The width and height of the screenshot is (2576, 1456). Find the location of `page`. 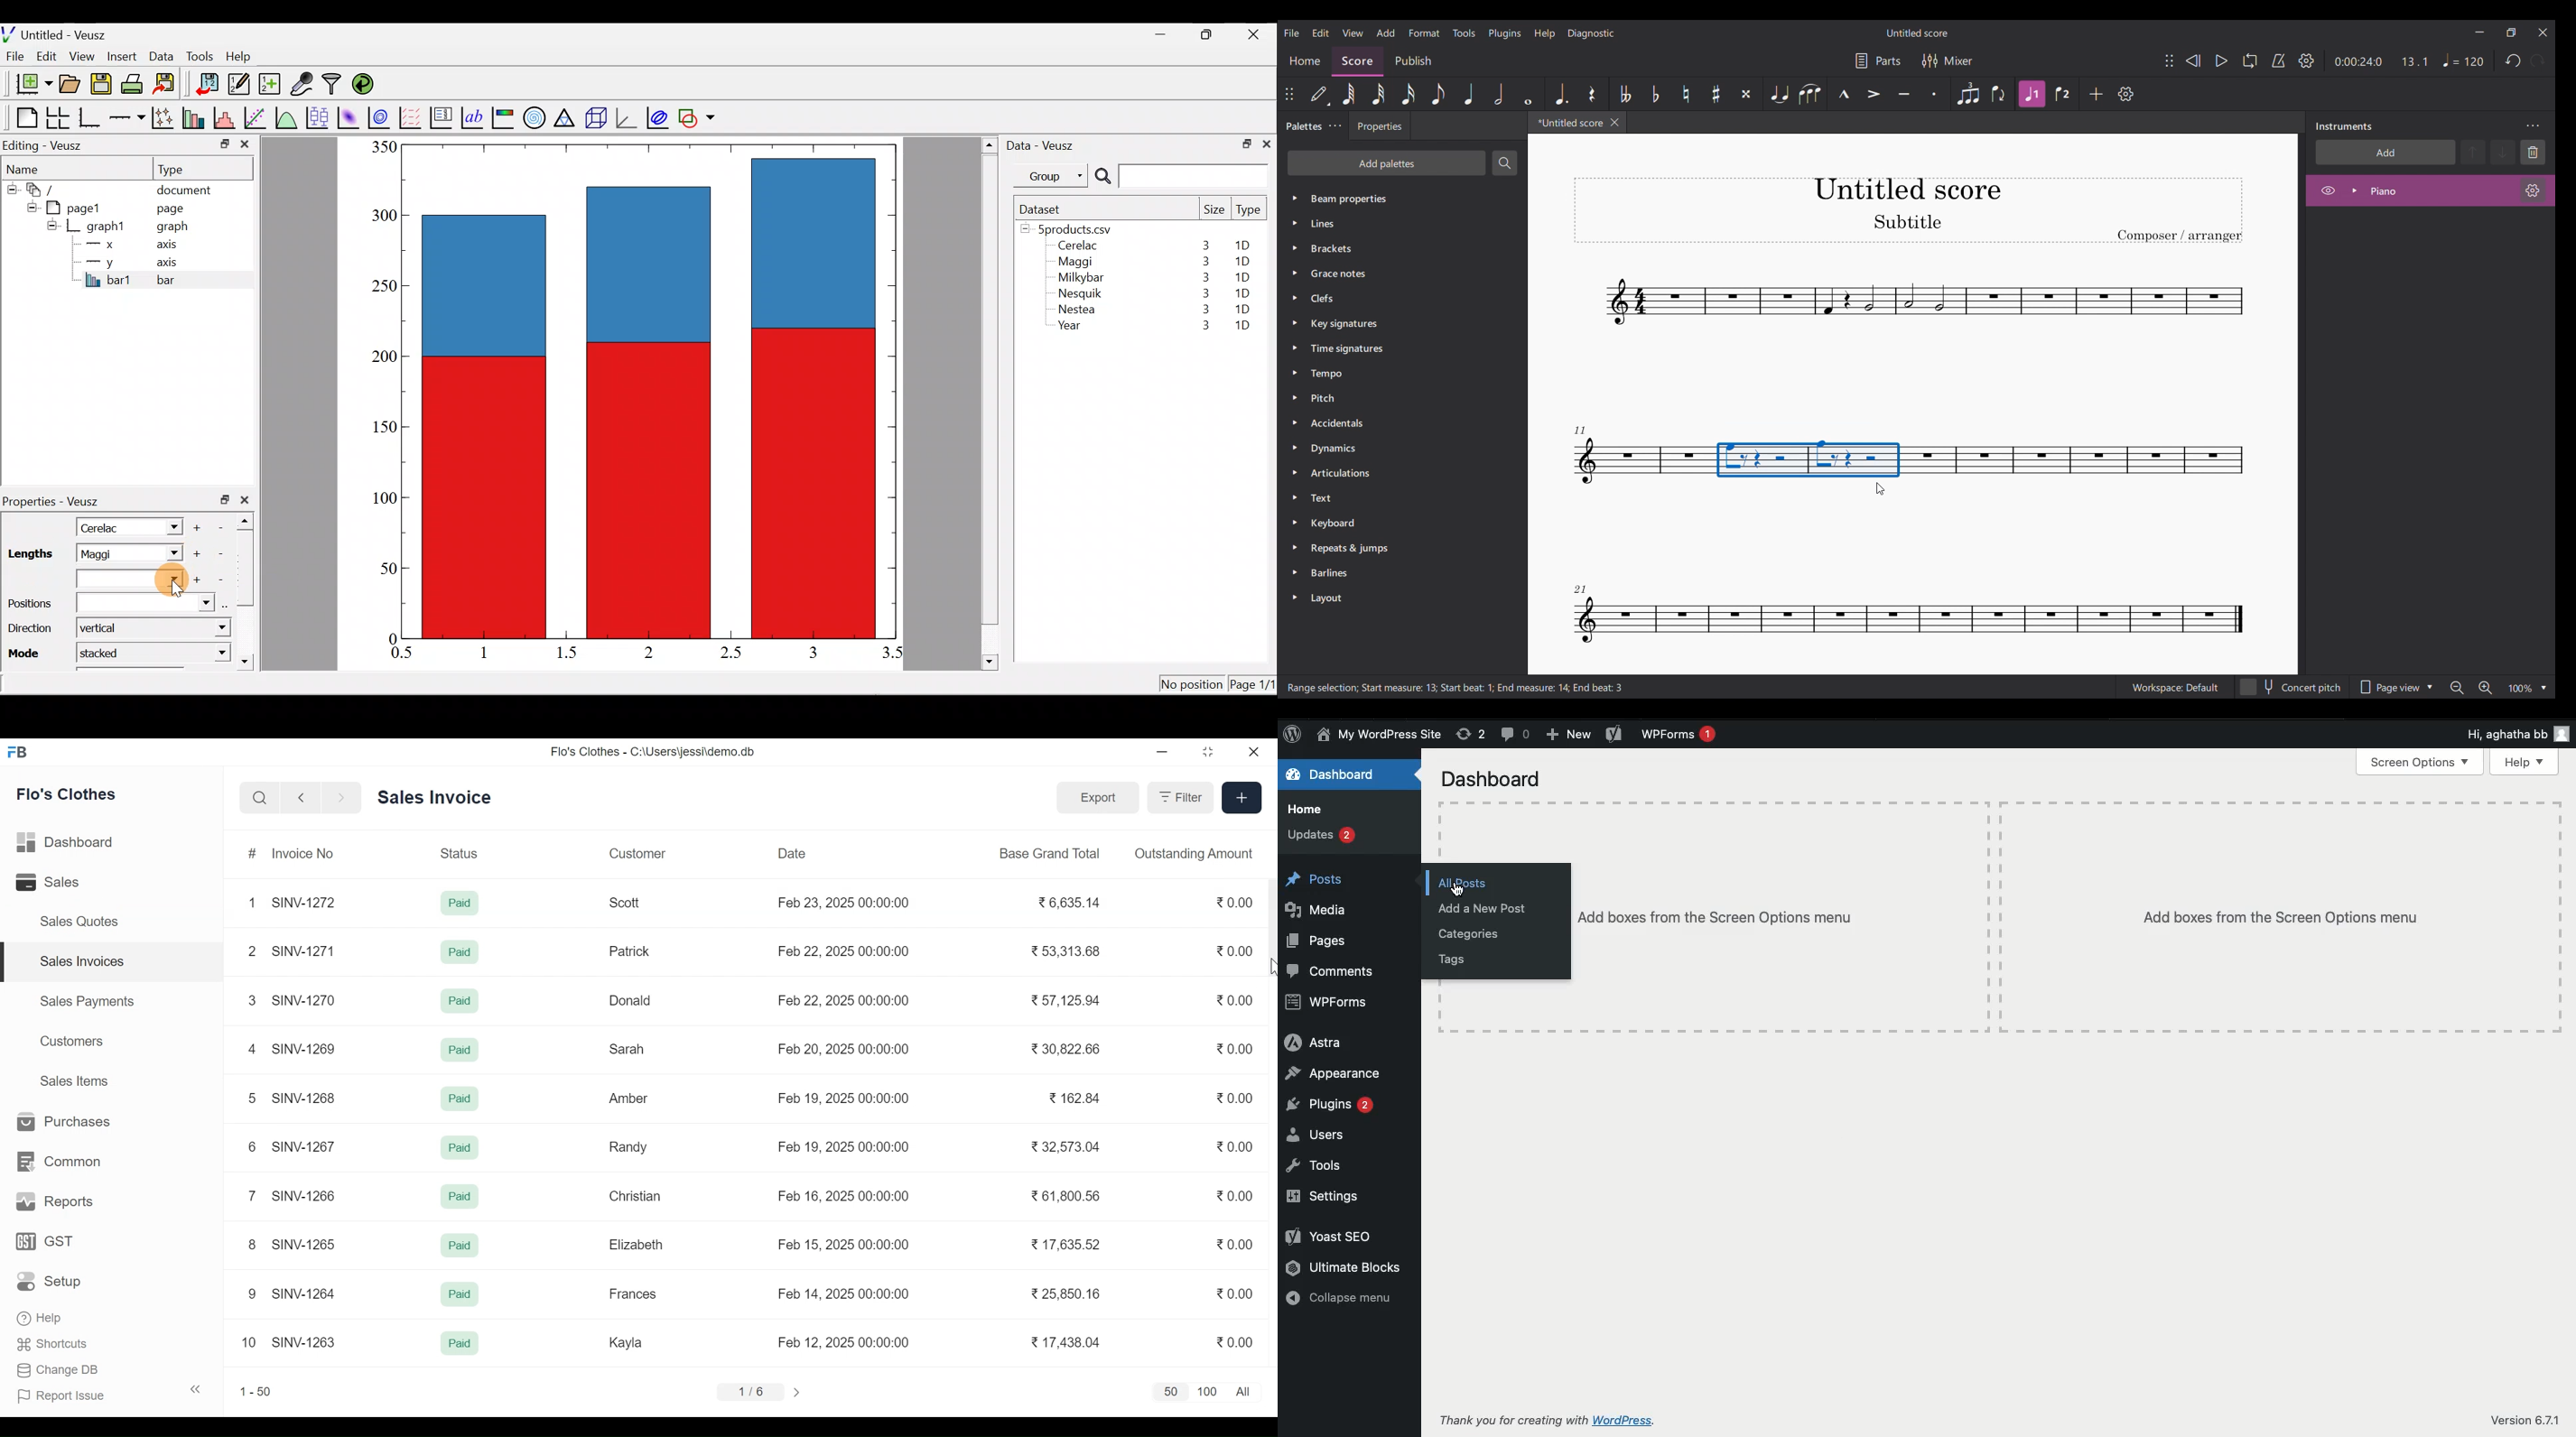

page is located at coordinates (169, 208).